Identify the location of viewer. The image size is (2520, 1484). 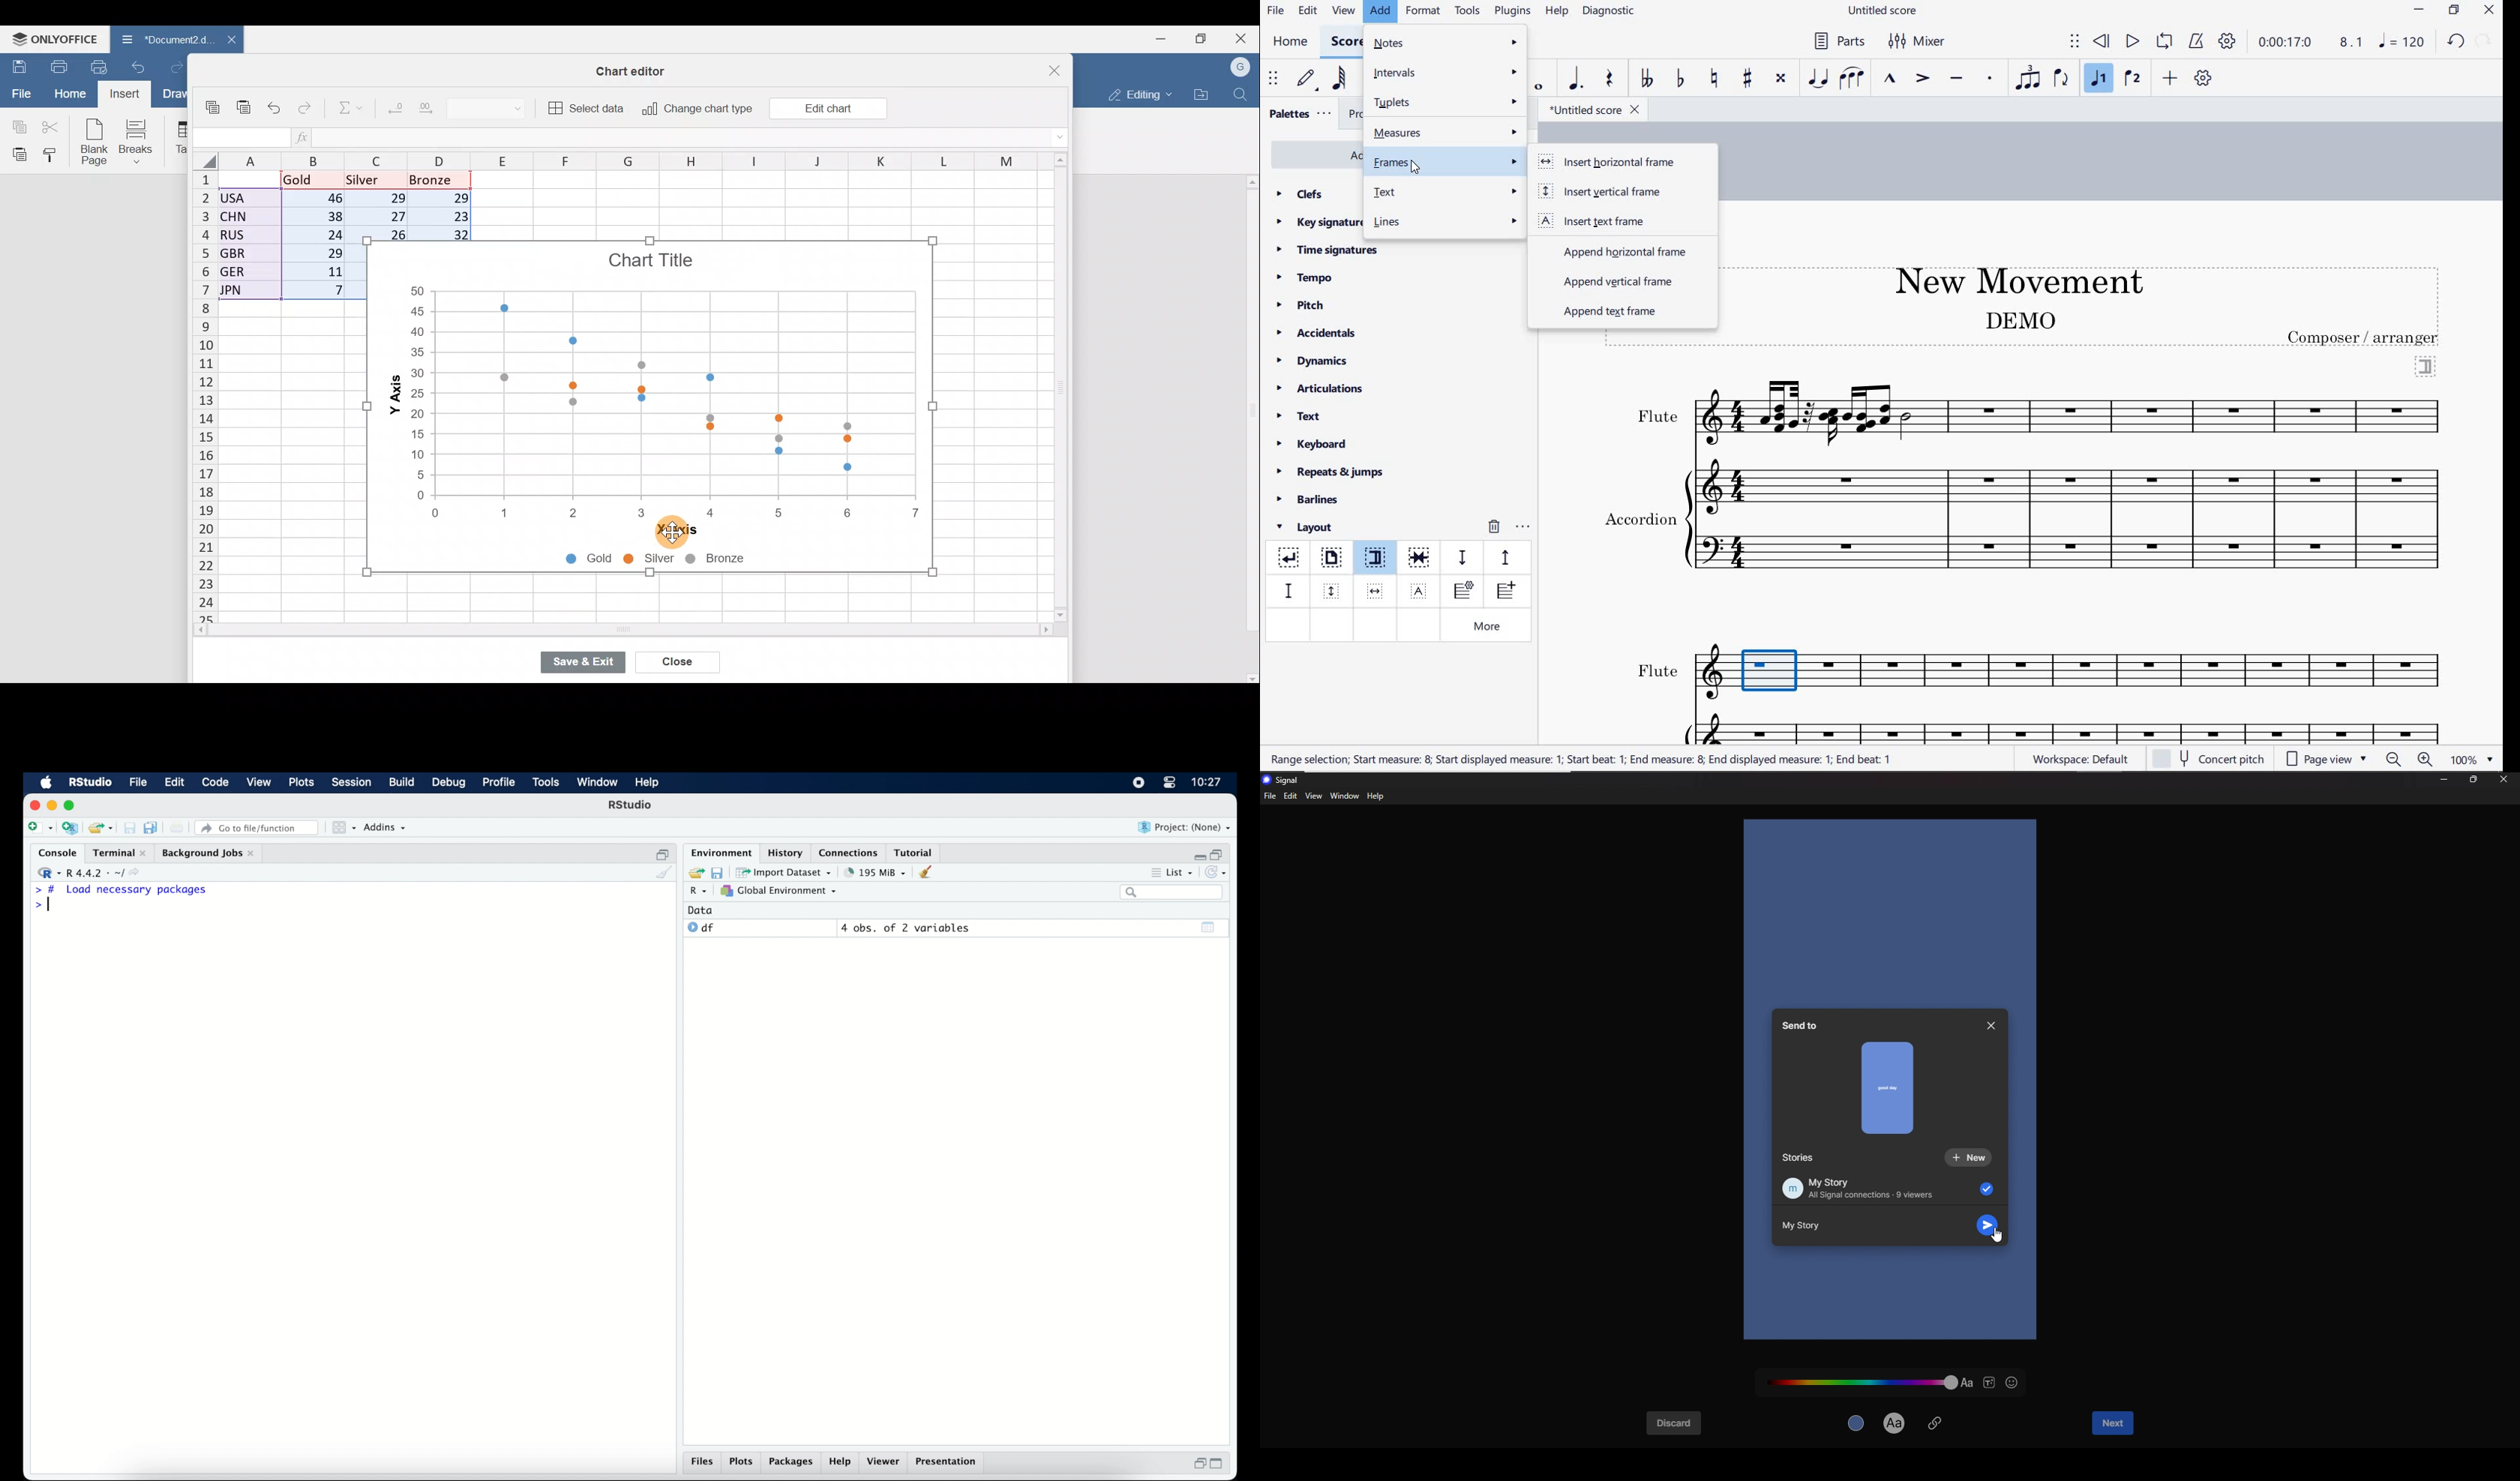
(886, 1463).